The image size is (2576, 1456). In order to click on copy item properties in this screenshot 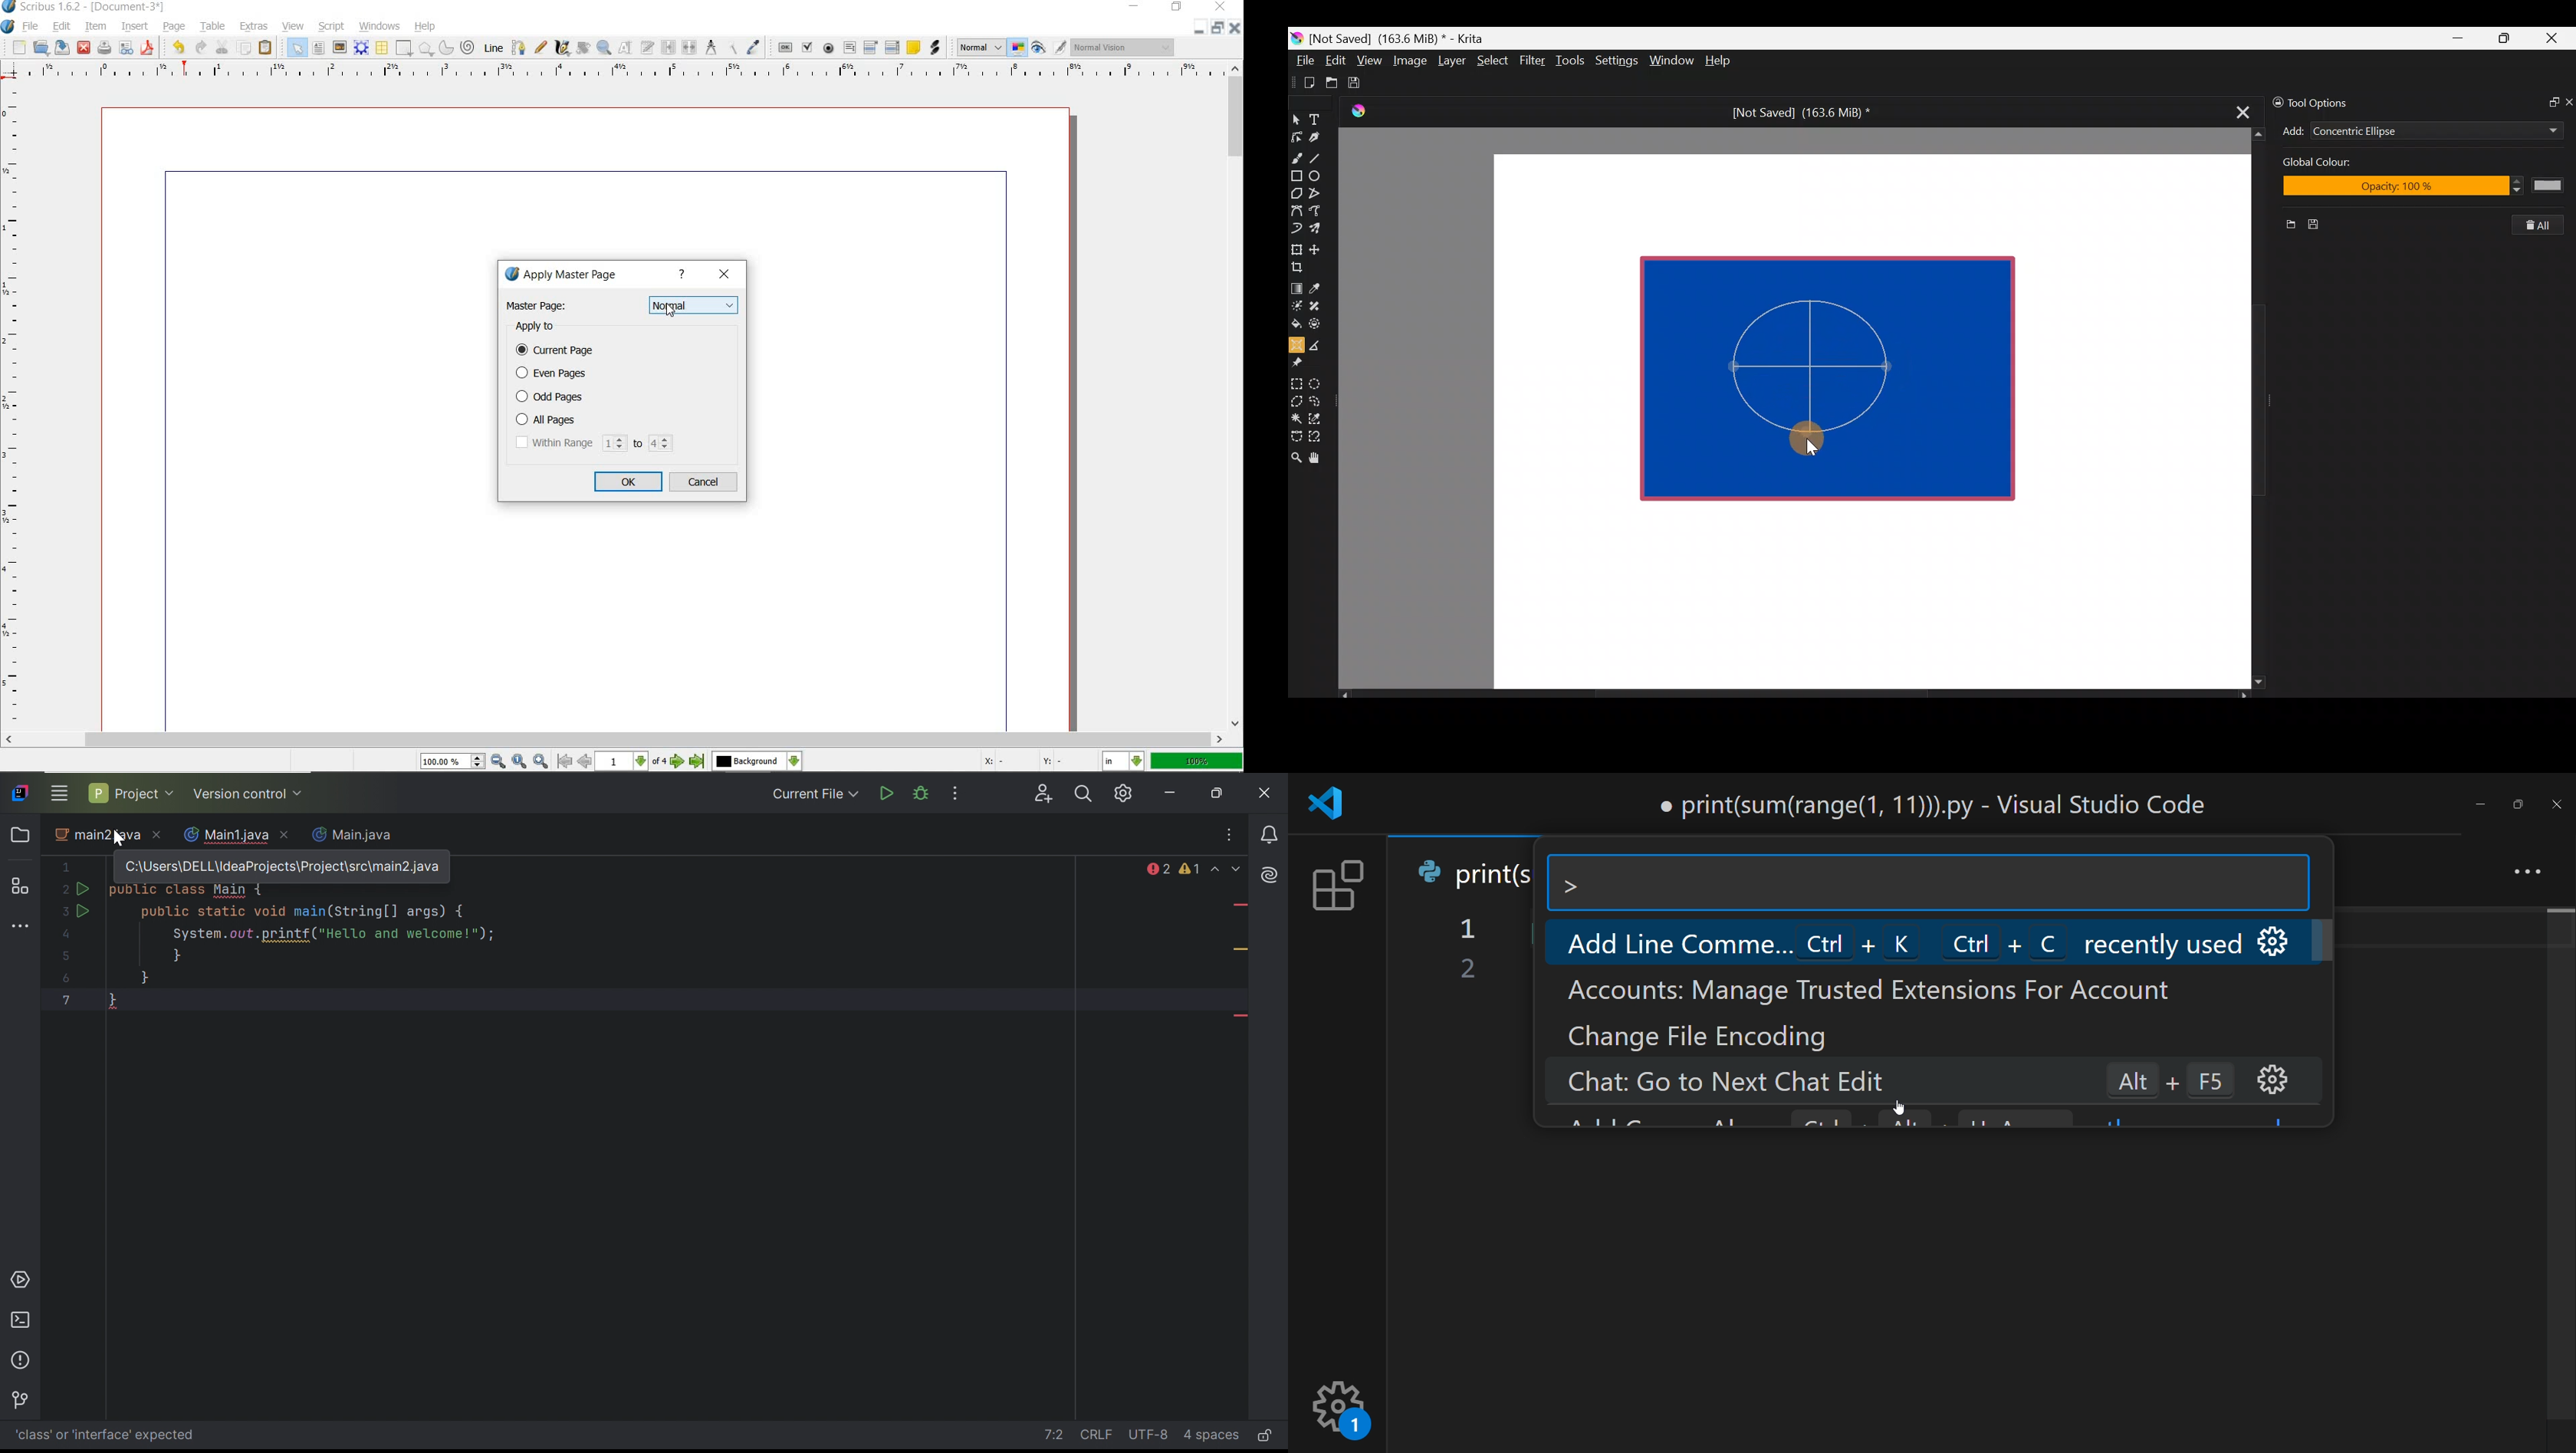, I will do `click(731, 48)`.